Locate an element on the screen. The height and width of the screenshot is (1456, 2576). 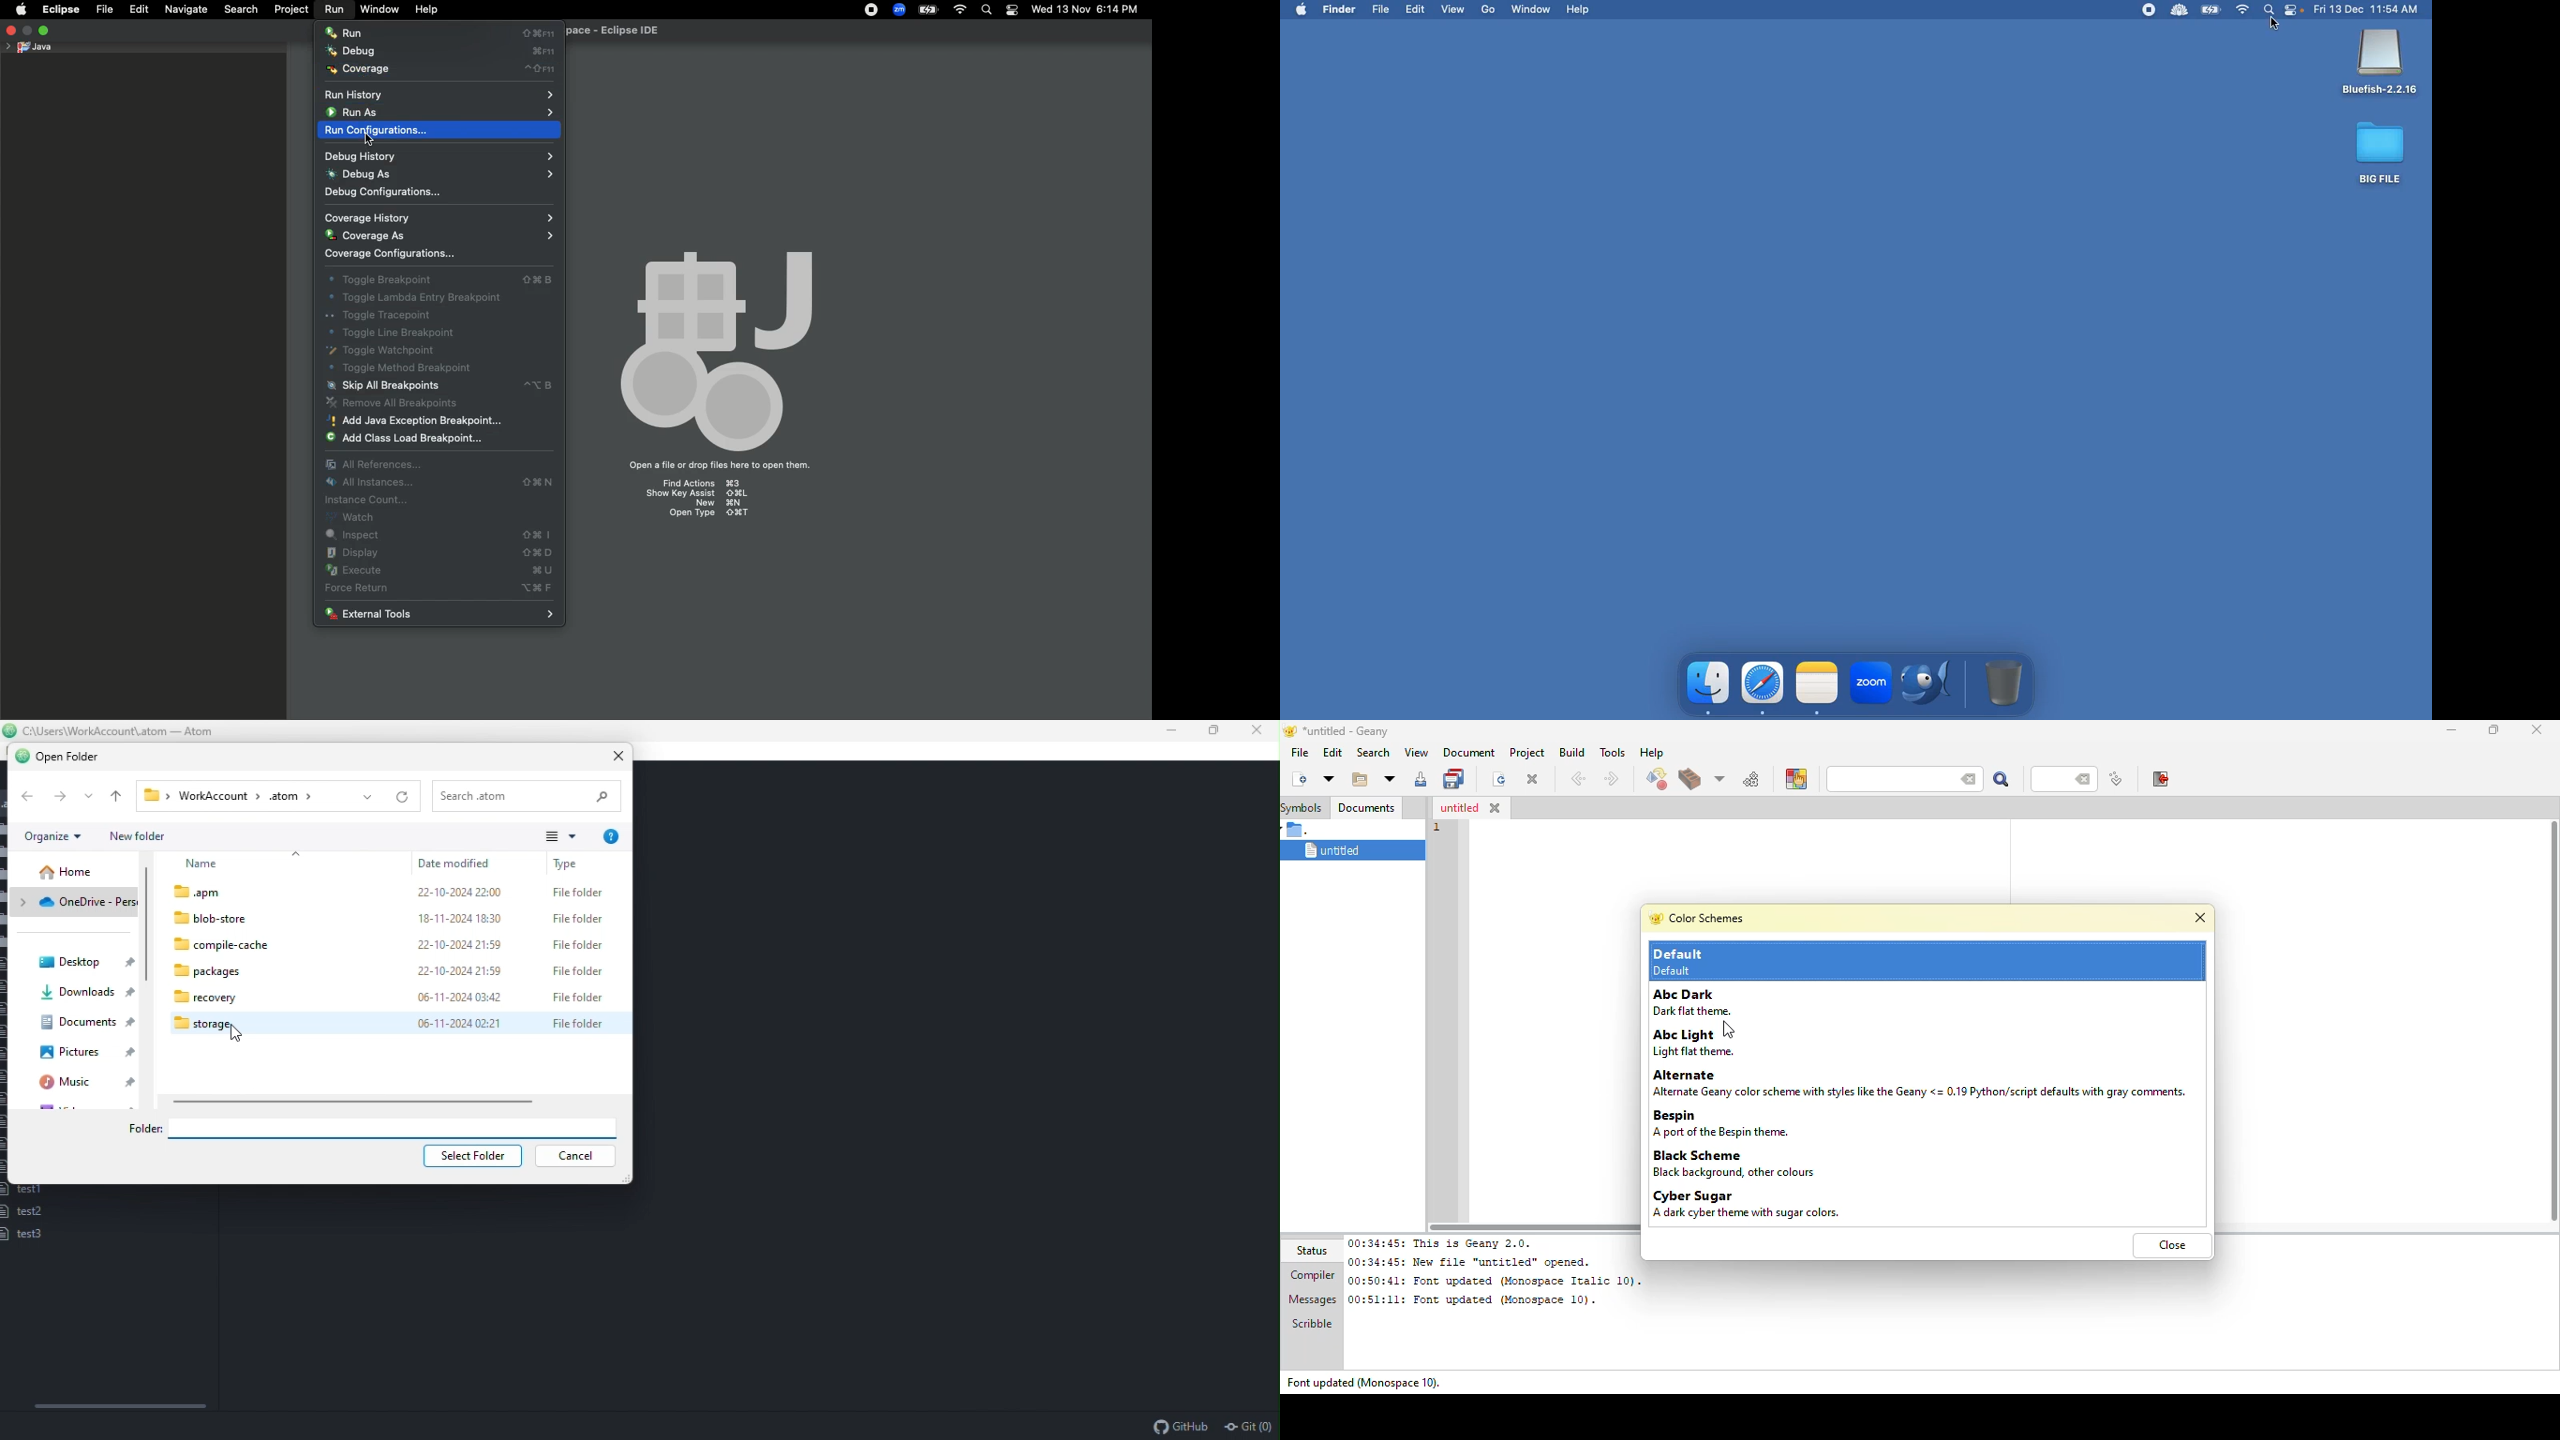
Apple logo is located at coordinates (19, 10).